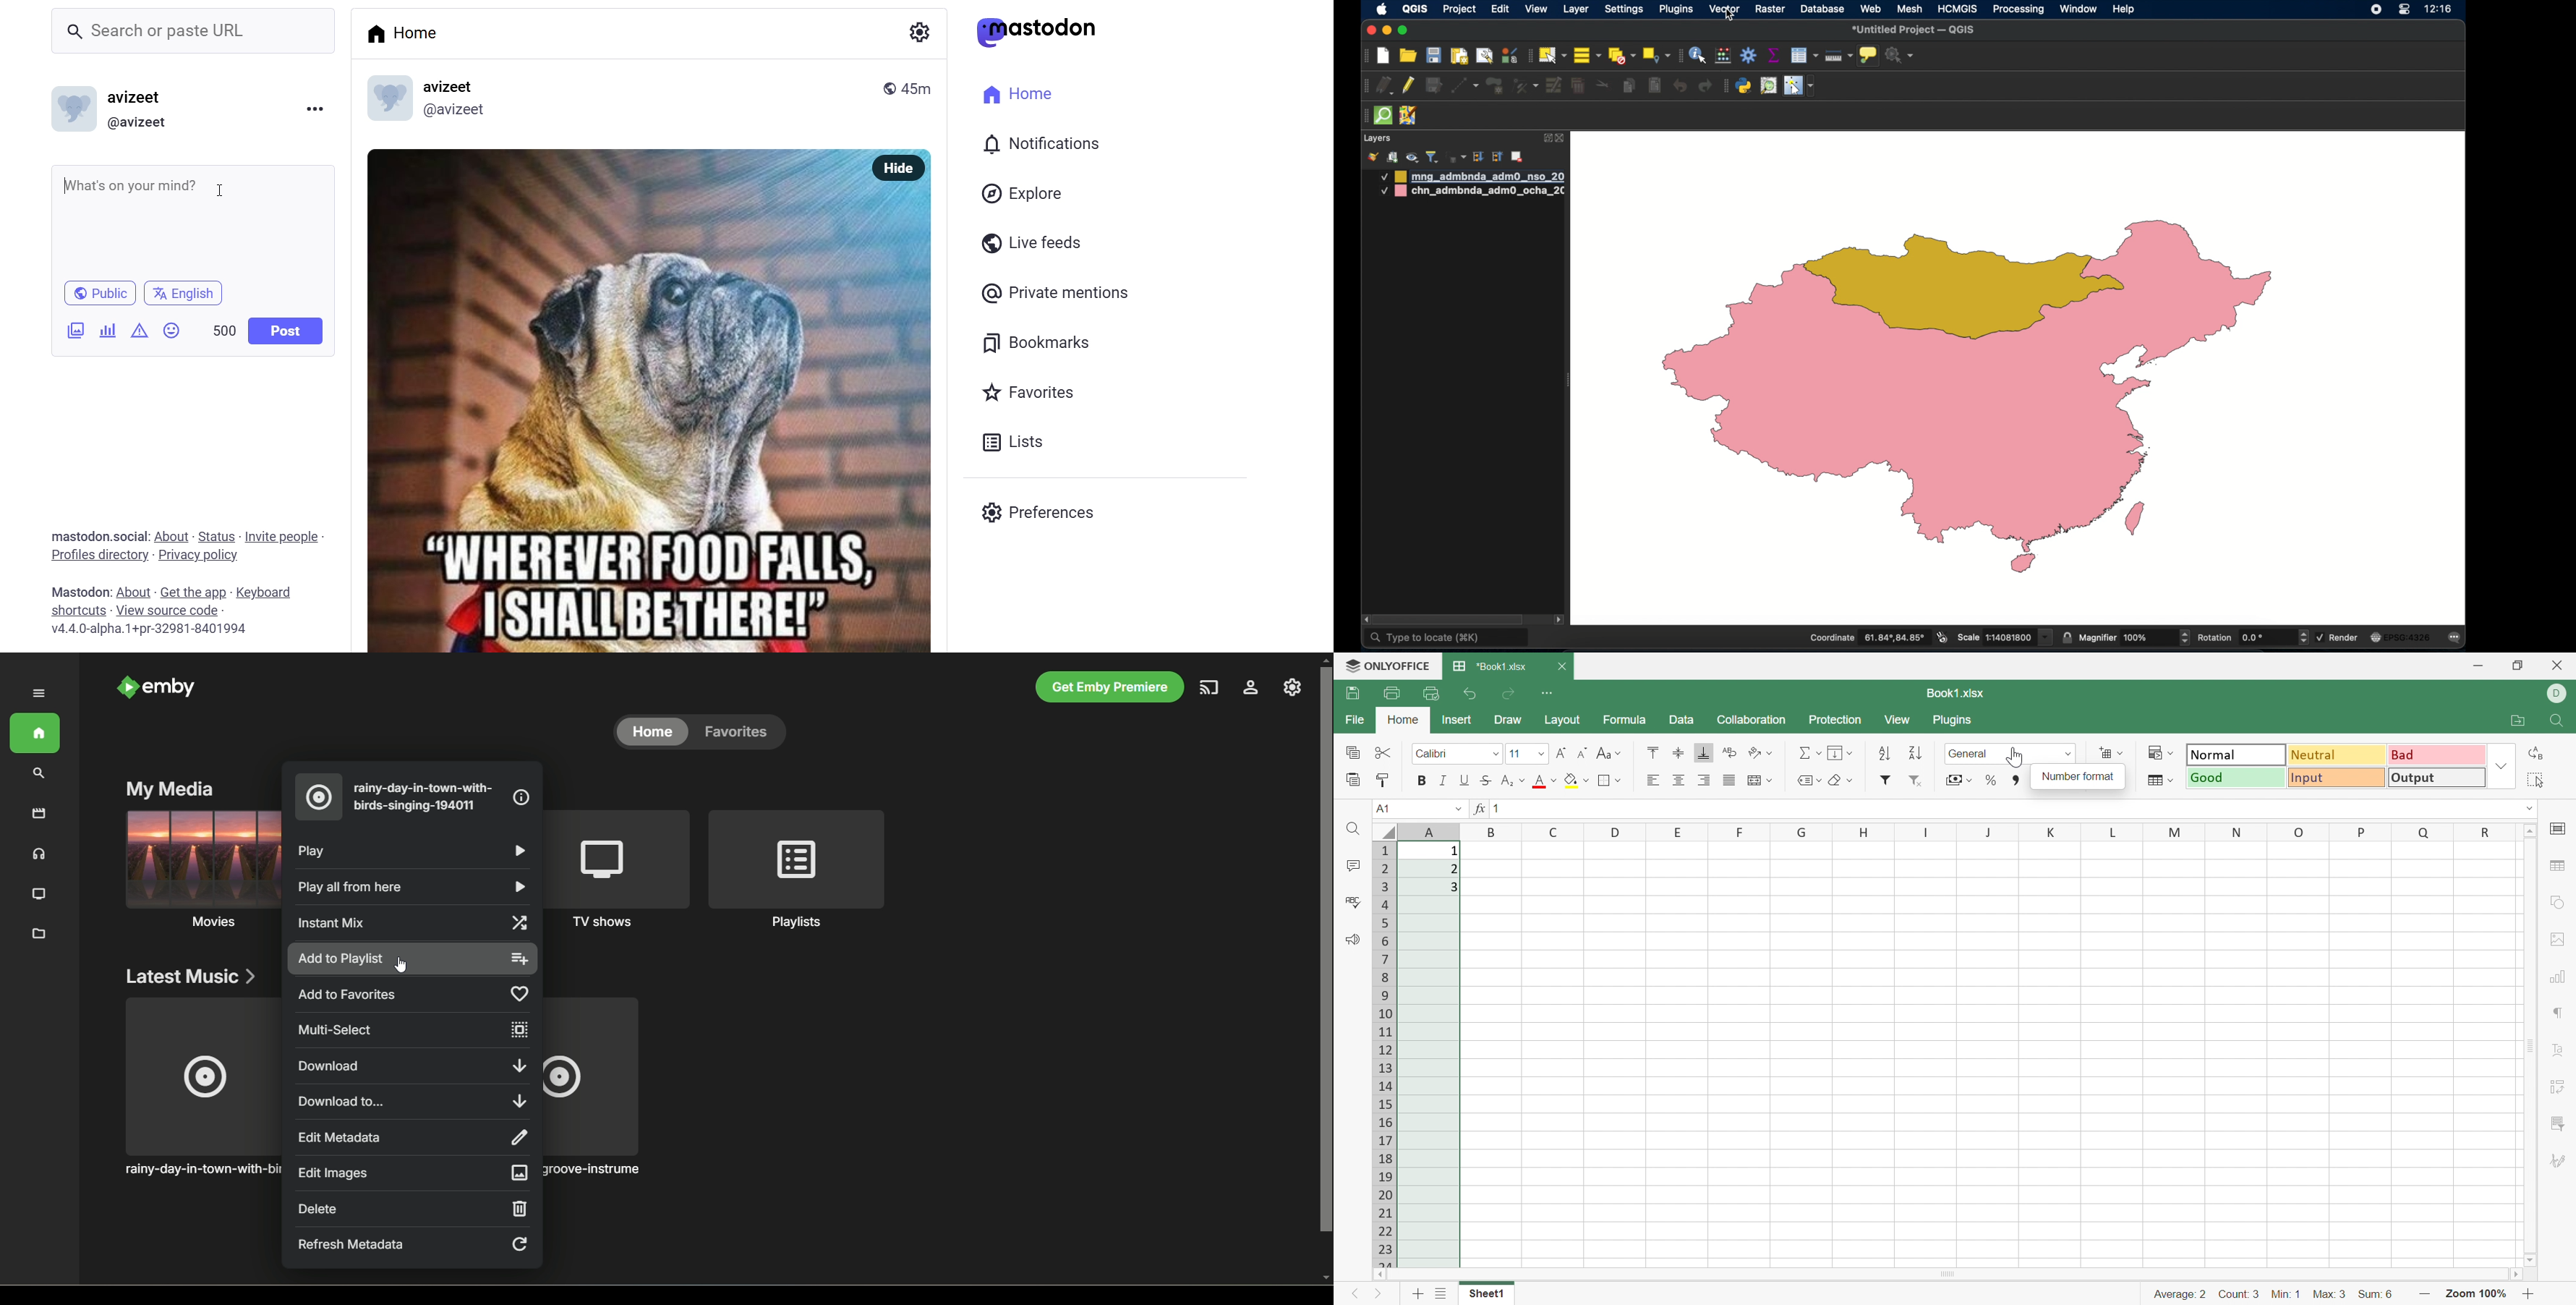 This screenshot has width=2576, height=1316. Describe the element at coordinates (1678, 56) in the screenshot. I see `attributes toolbar` at that location.